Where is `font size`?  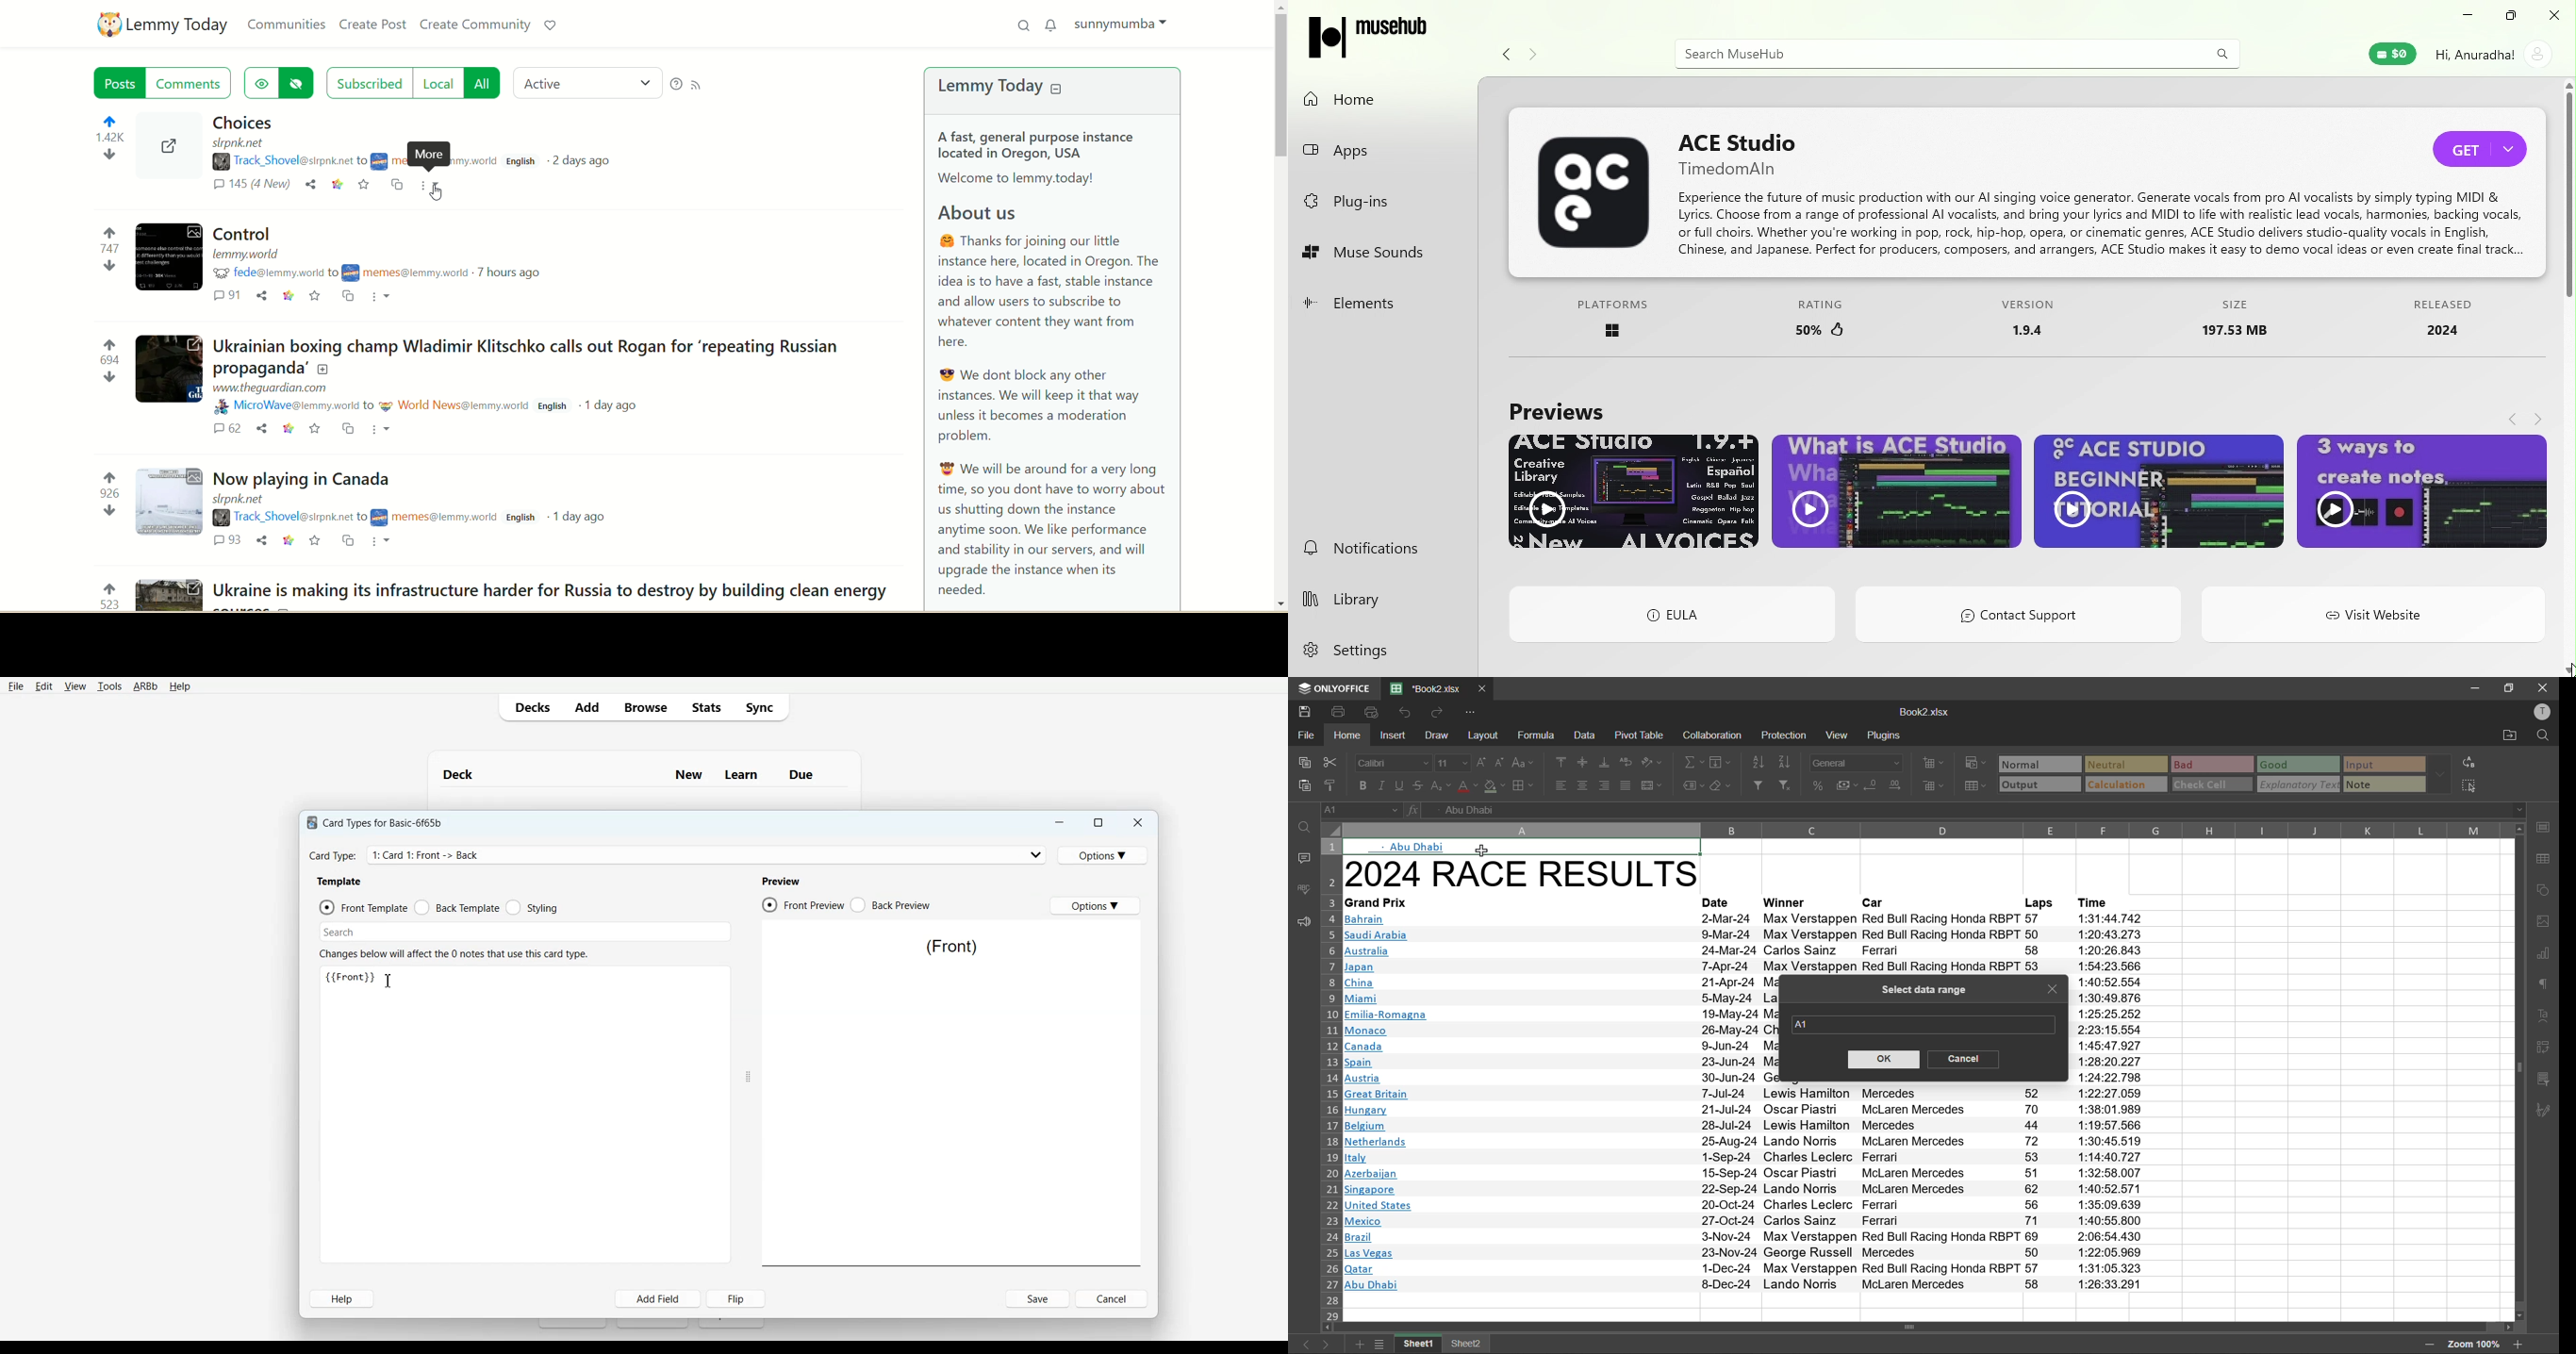 font size is located at coordinates (1454, 762).